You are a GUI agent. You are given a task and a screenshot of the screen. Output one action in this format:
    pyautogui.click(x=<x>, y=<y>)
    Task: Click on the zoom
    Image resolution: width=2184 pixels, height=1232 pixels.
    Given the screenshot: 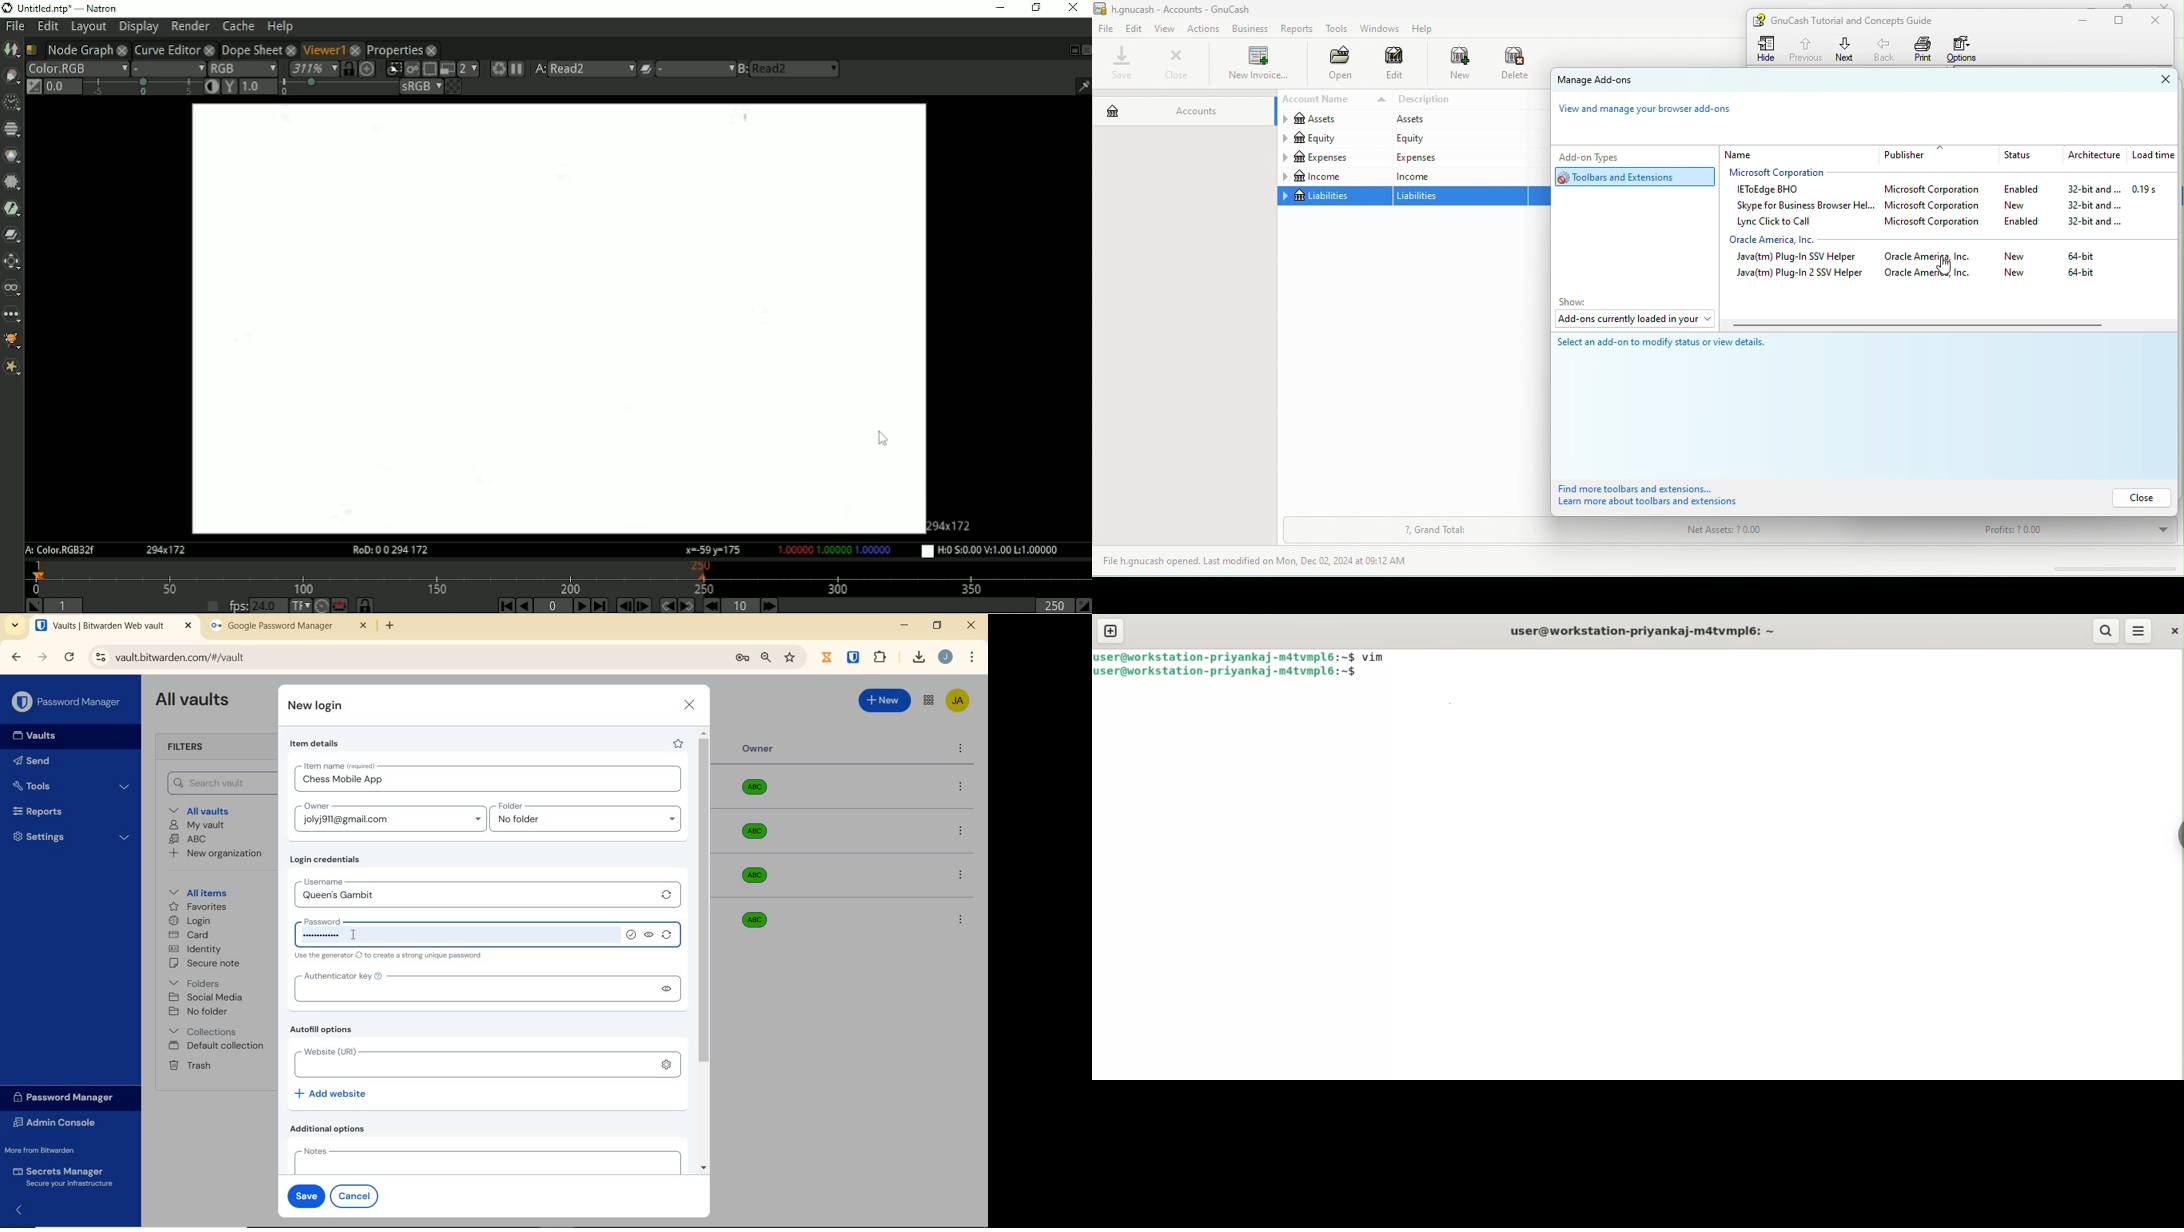 What is the action you would take?
    pyautogui.click(x=765, y=658)
    